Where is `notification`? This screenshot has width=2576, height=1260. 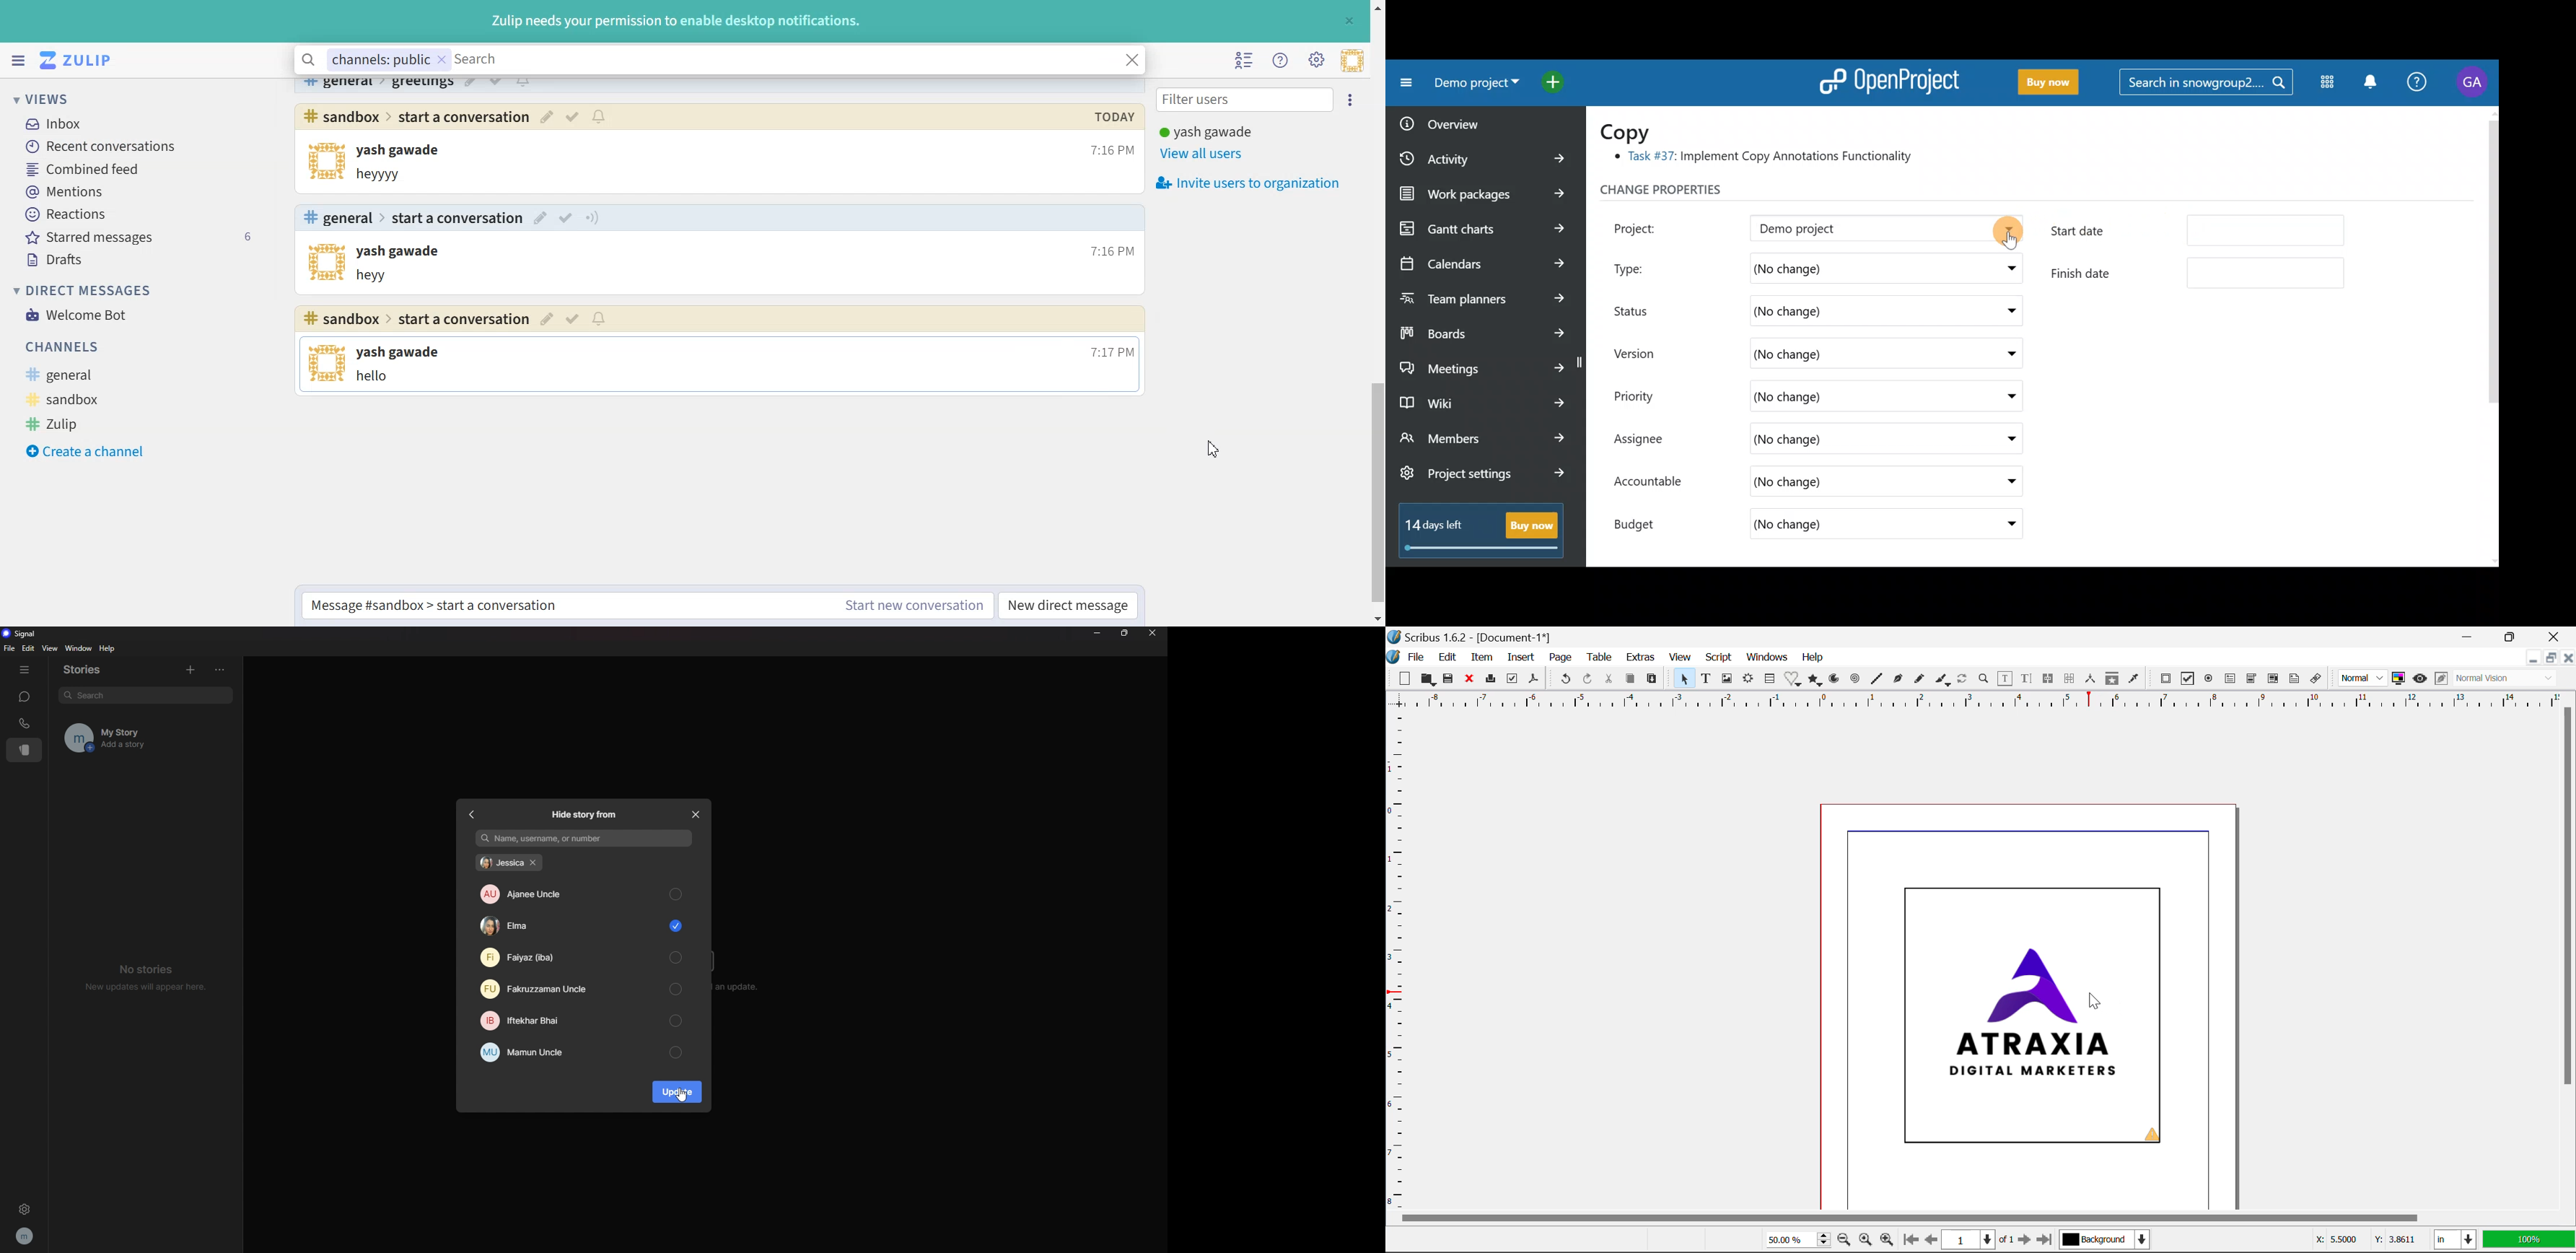 notification is located at coordinates (600, 116).